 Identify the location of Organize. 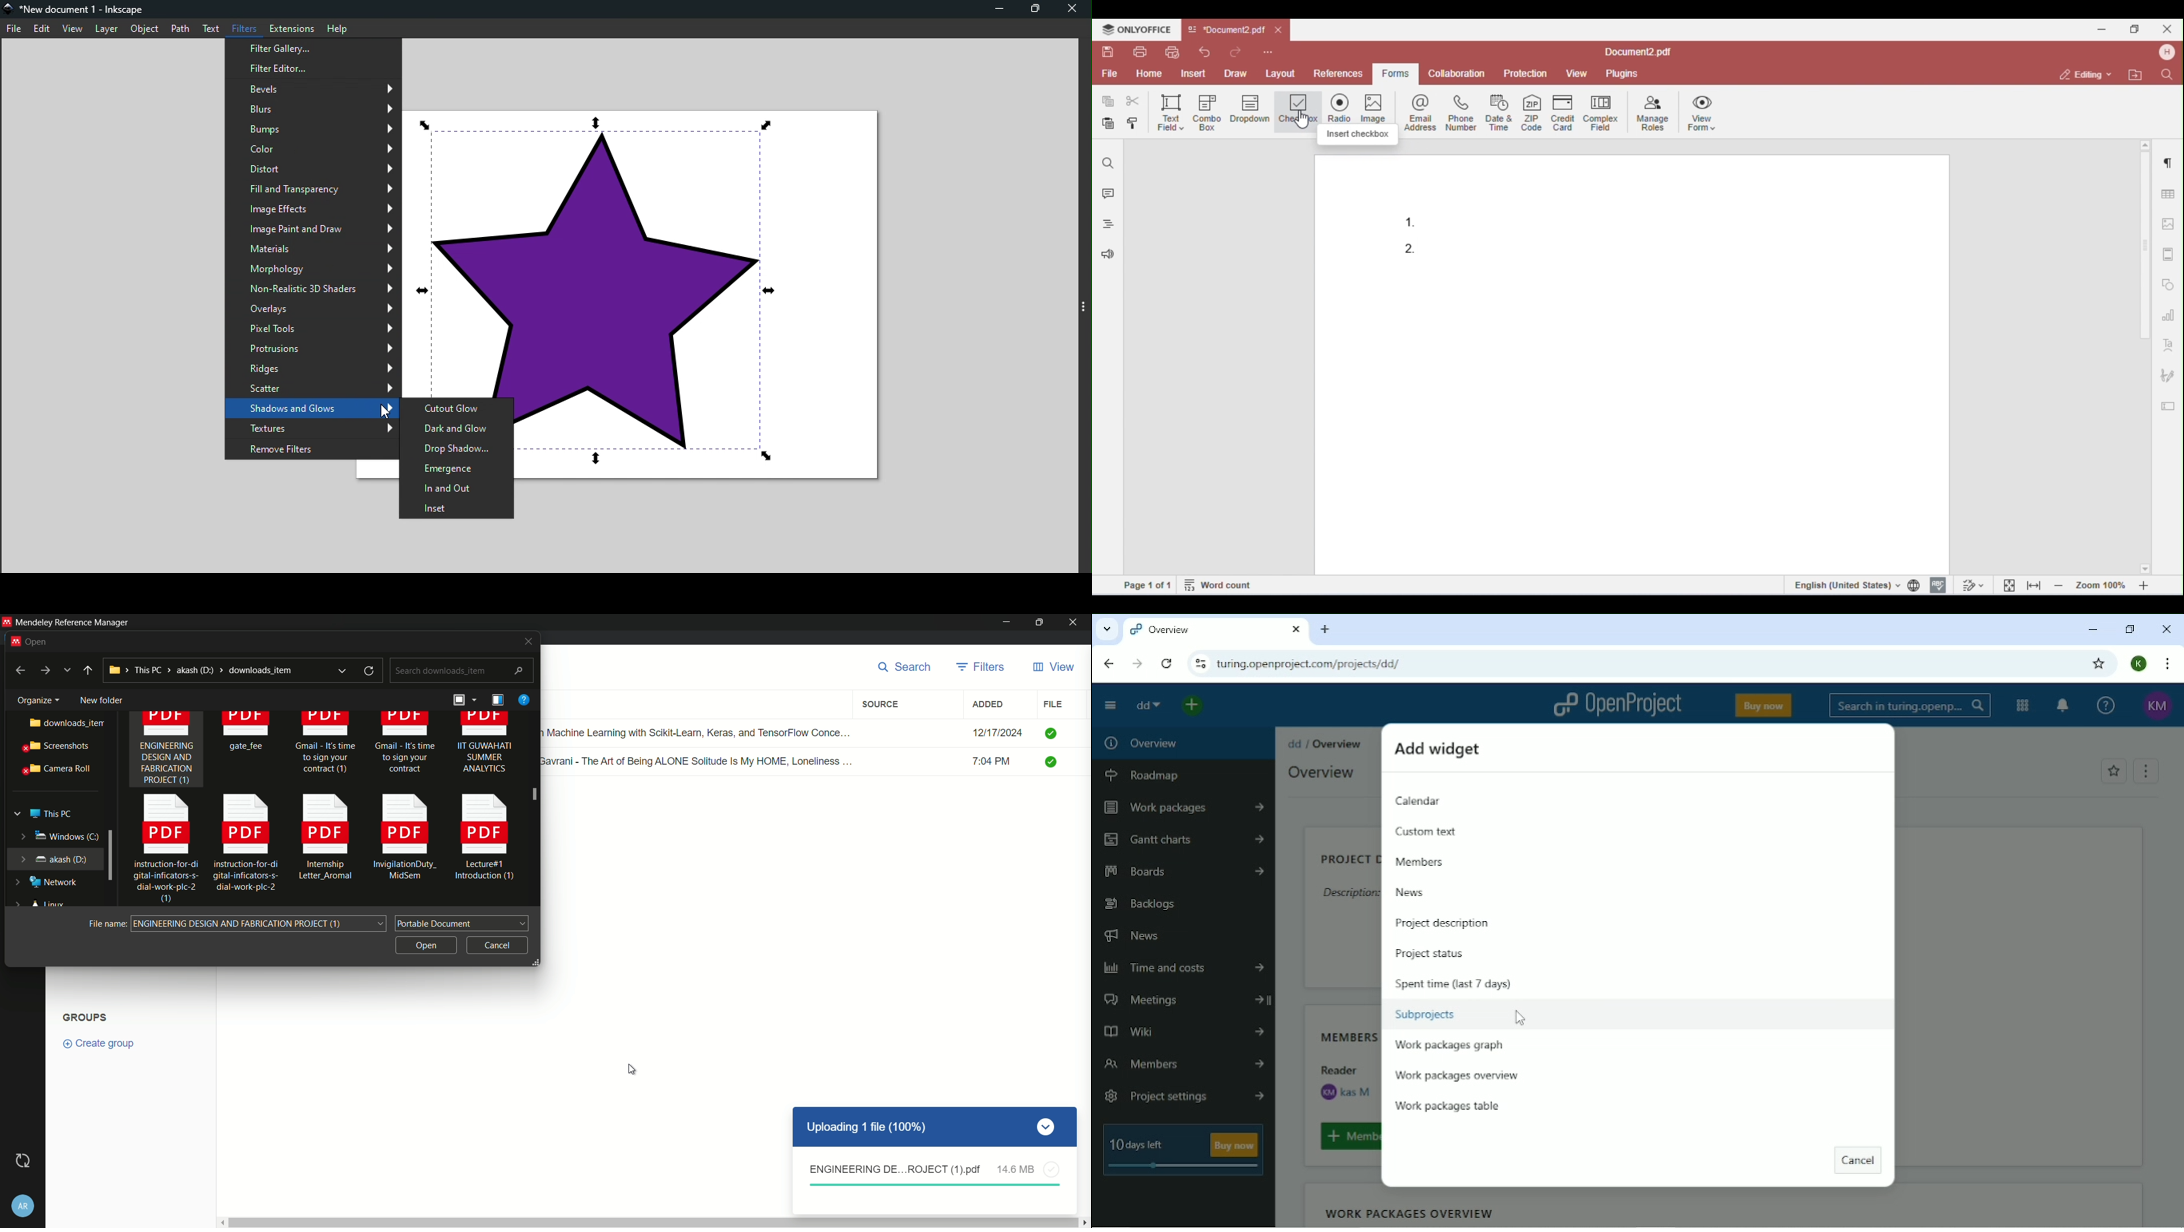
(34, 698).